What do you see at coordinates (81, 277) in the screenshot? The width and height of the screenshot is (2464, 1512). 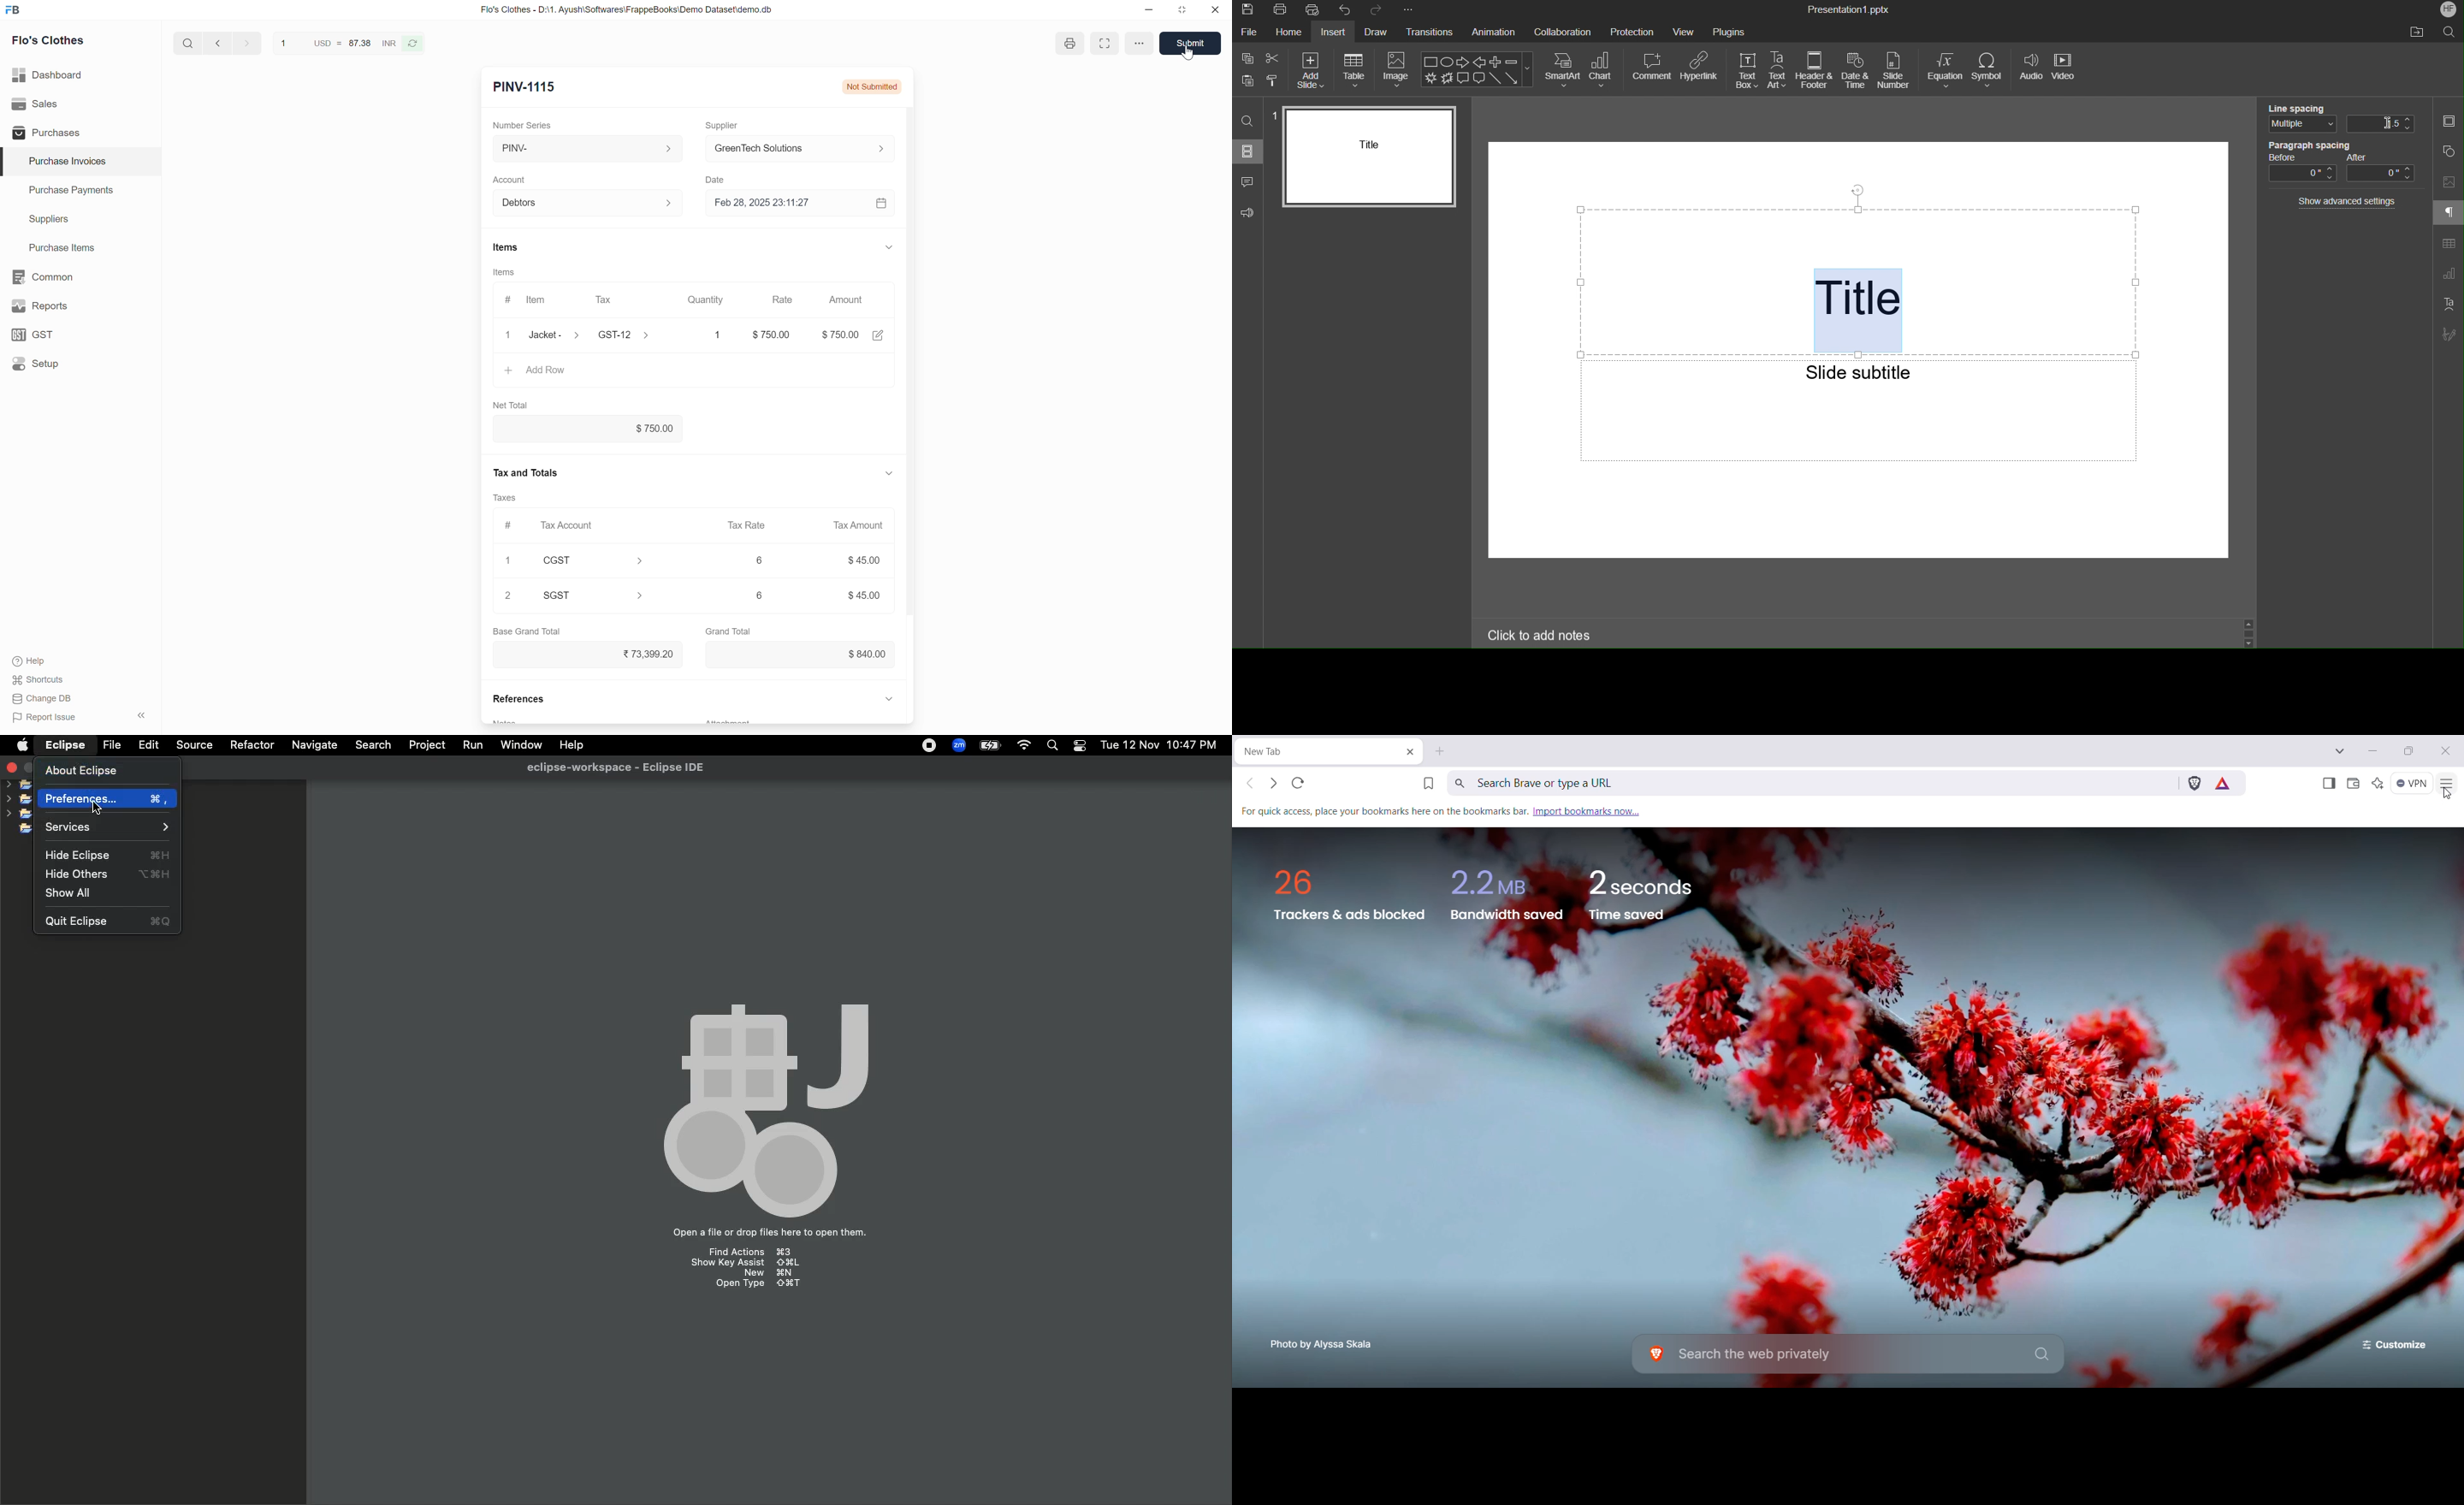 I see `Common` at bounding box center [81, 277].